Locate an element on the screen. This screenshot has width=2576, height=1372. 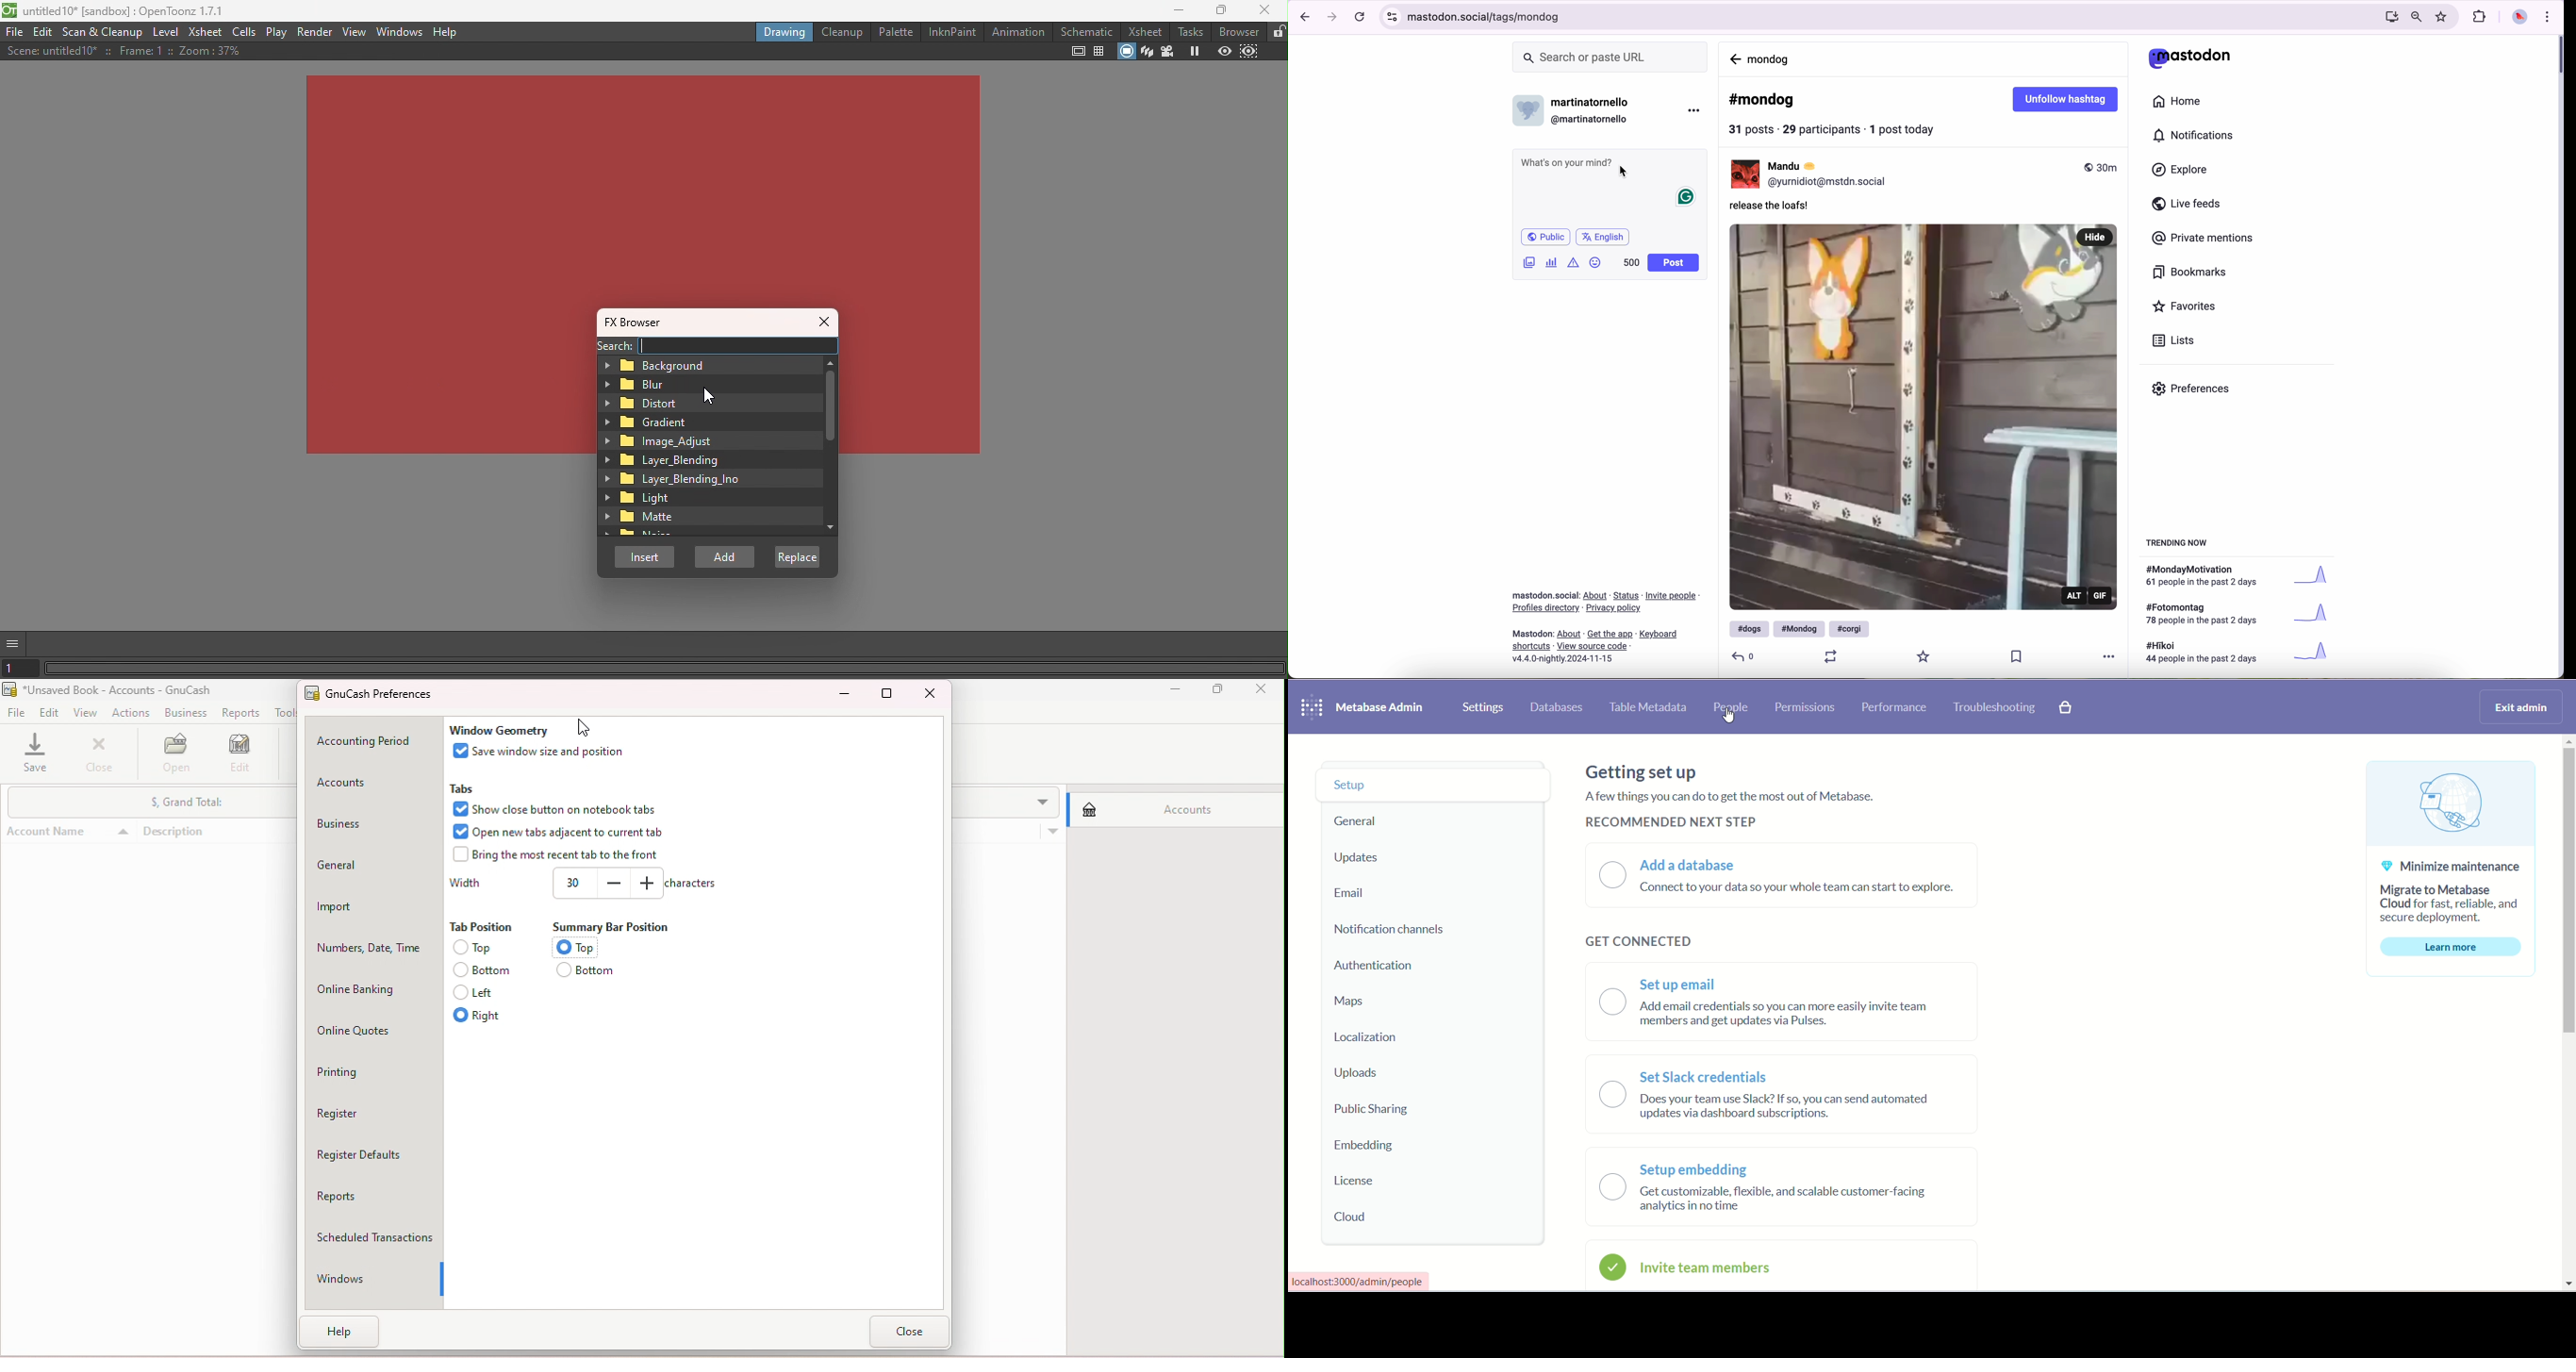
Close is located at coordinates (911, 1330).